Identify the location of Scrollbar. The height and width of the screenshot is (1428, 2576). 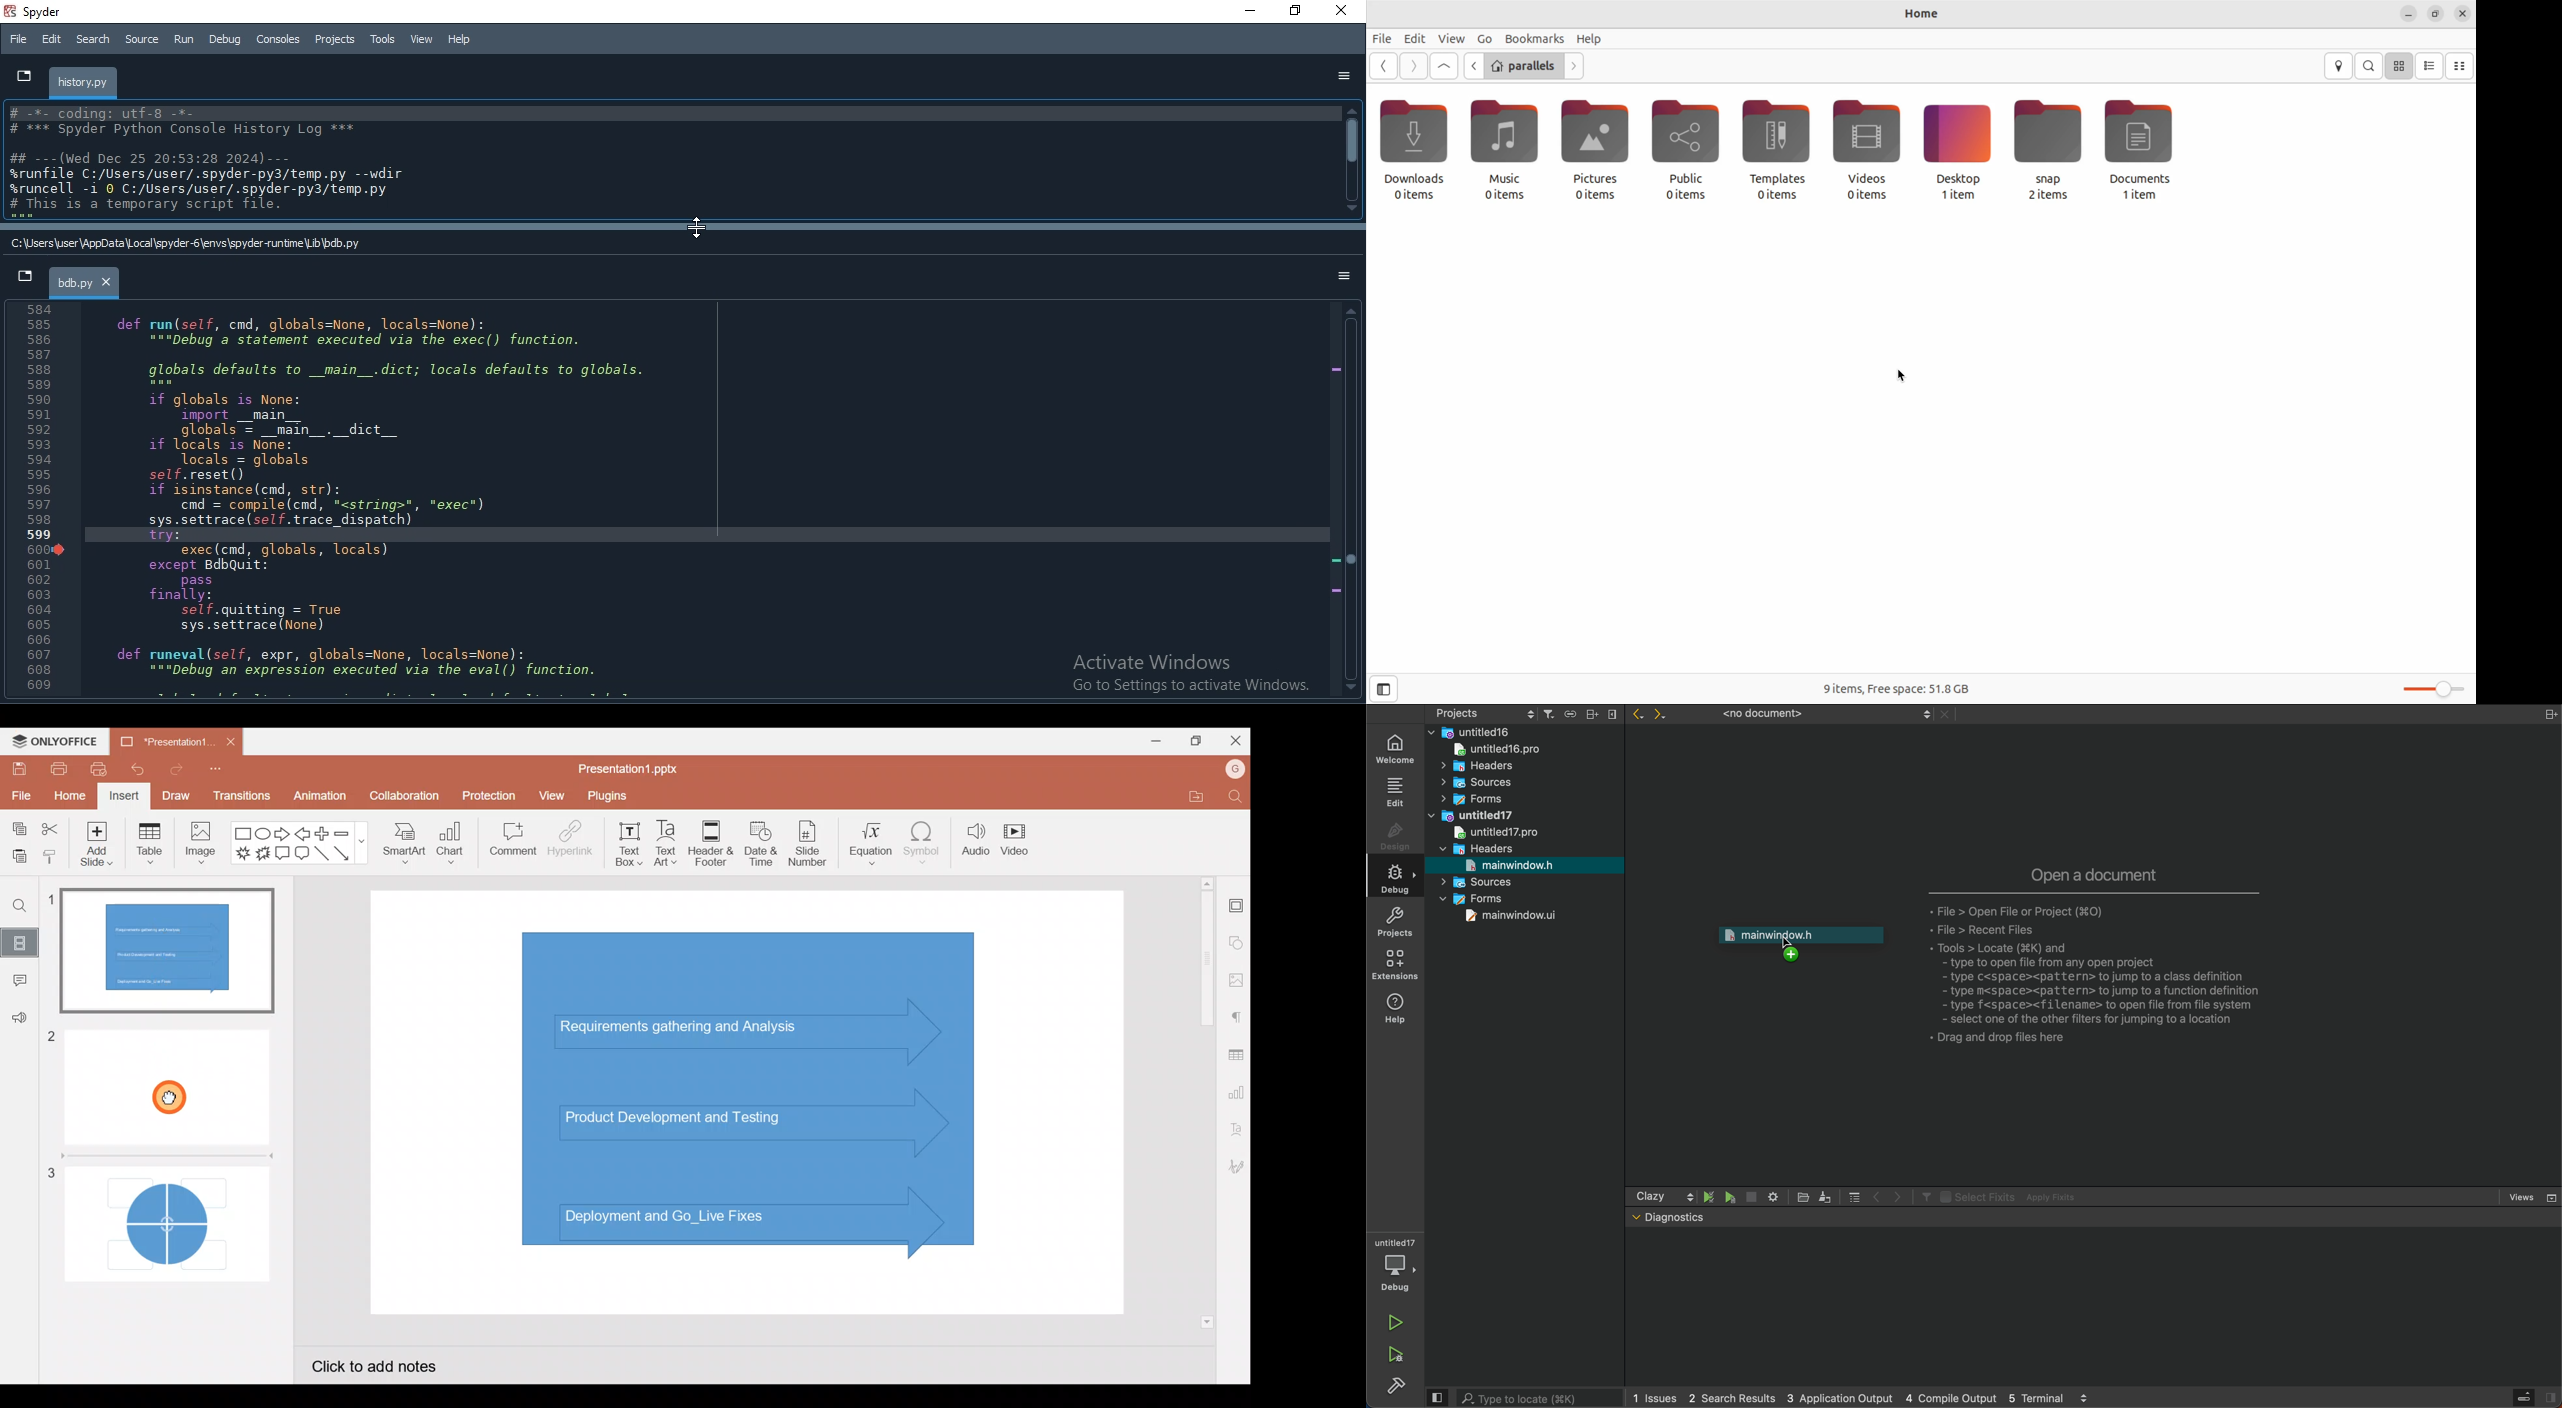
(1352, 160).